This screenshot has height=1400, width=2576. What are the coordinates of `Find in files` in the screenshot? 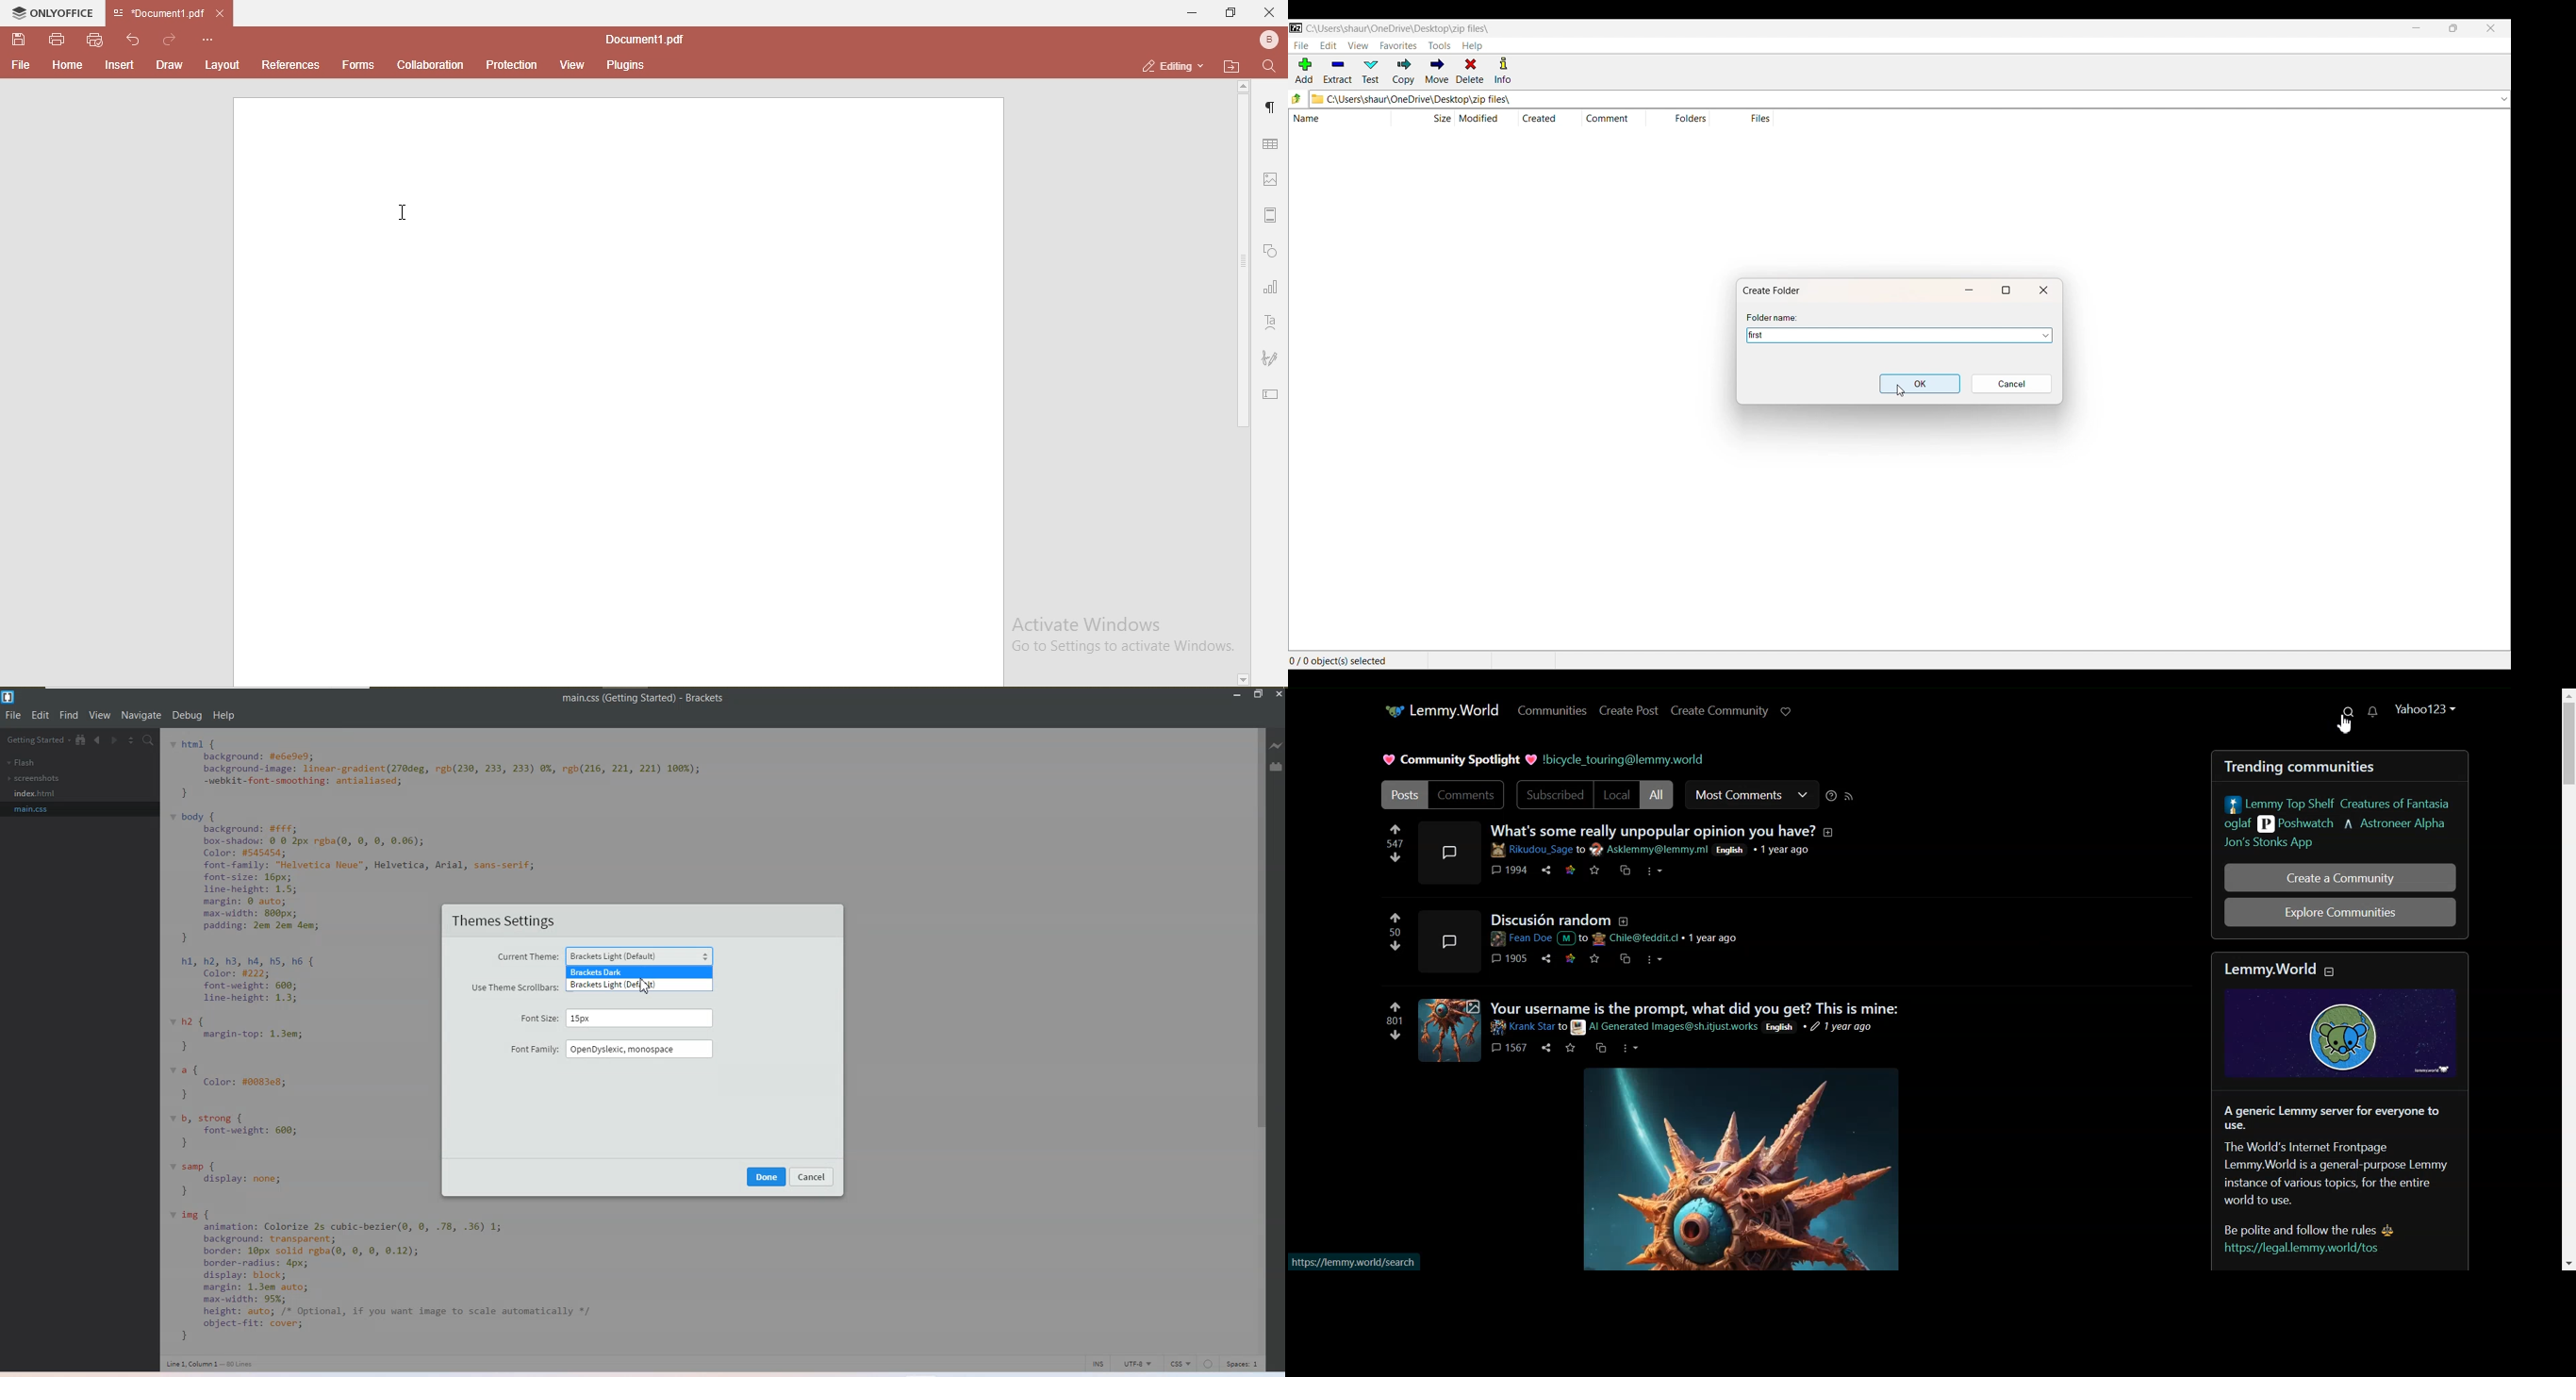 It's located at (149, 741).